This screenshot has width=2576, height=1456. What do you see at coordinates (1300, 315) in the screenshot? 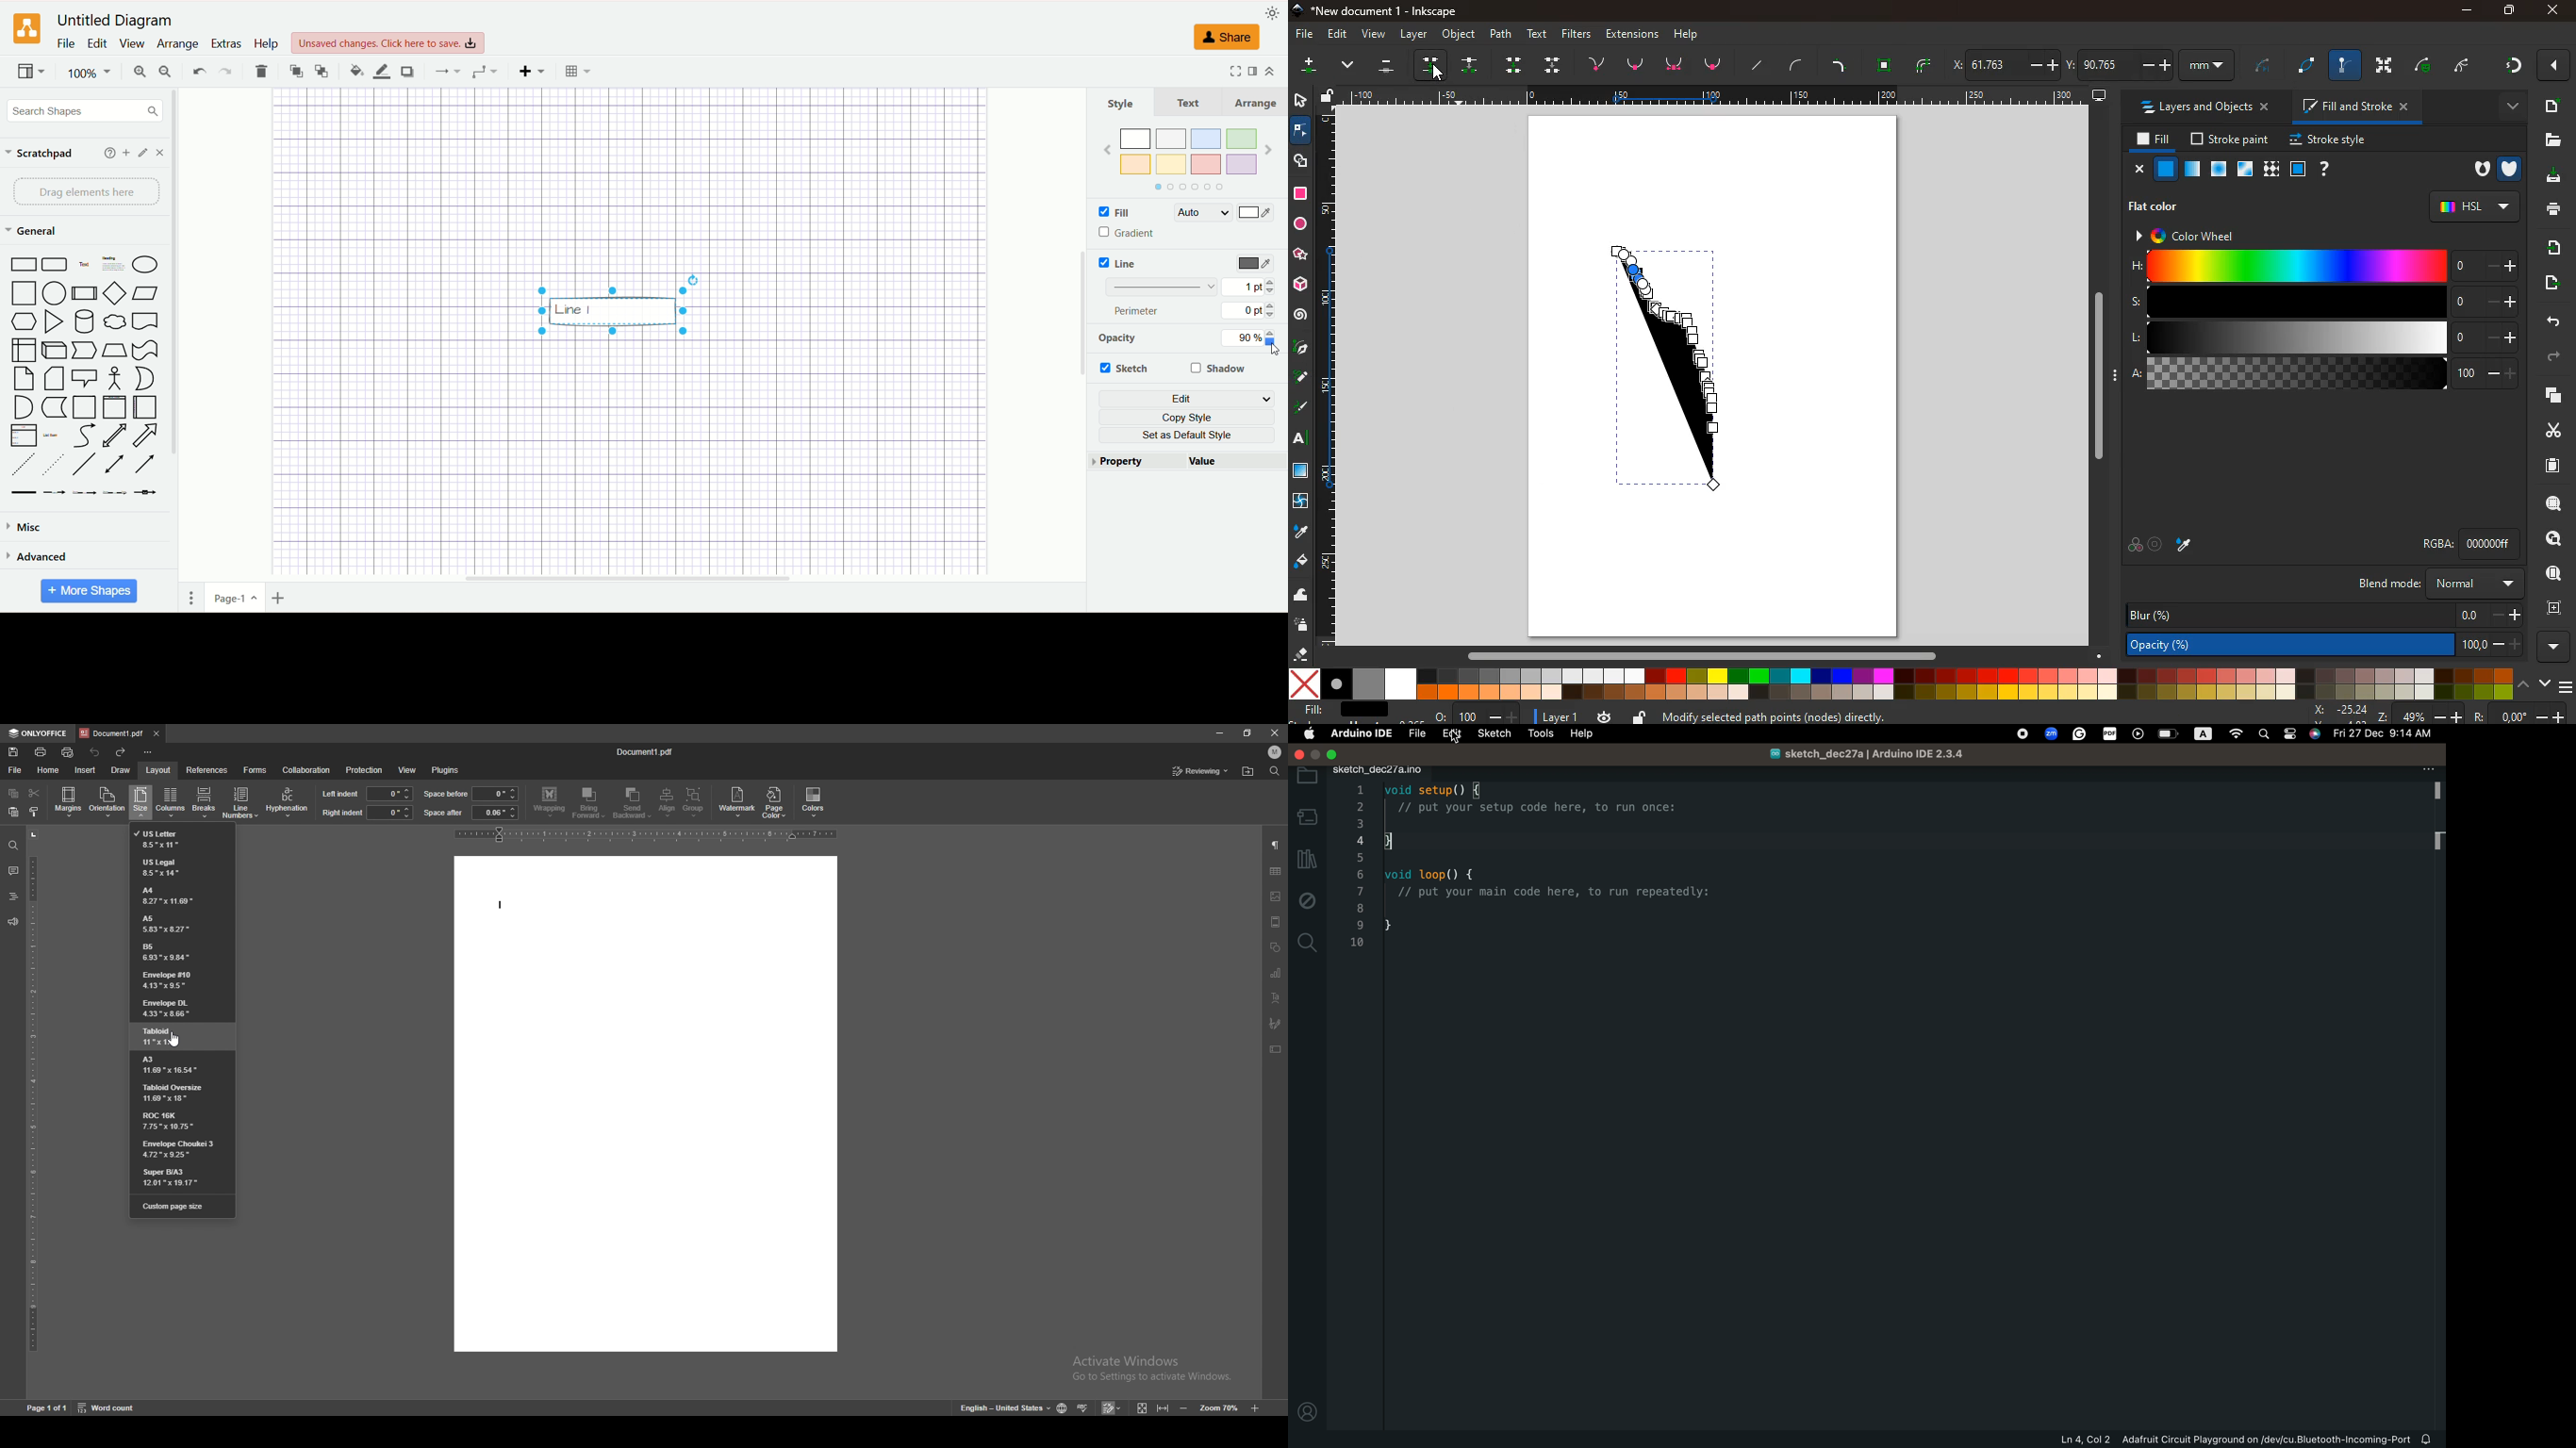
I see `spiral` at bounding box center [1300, 315].